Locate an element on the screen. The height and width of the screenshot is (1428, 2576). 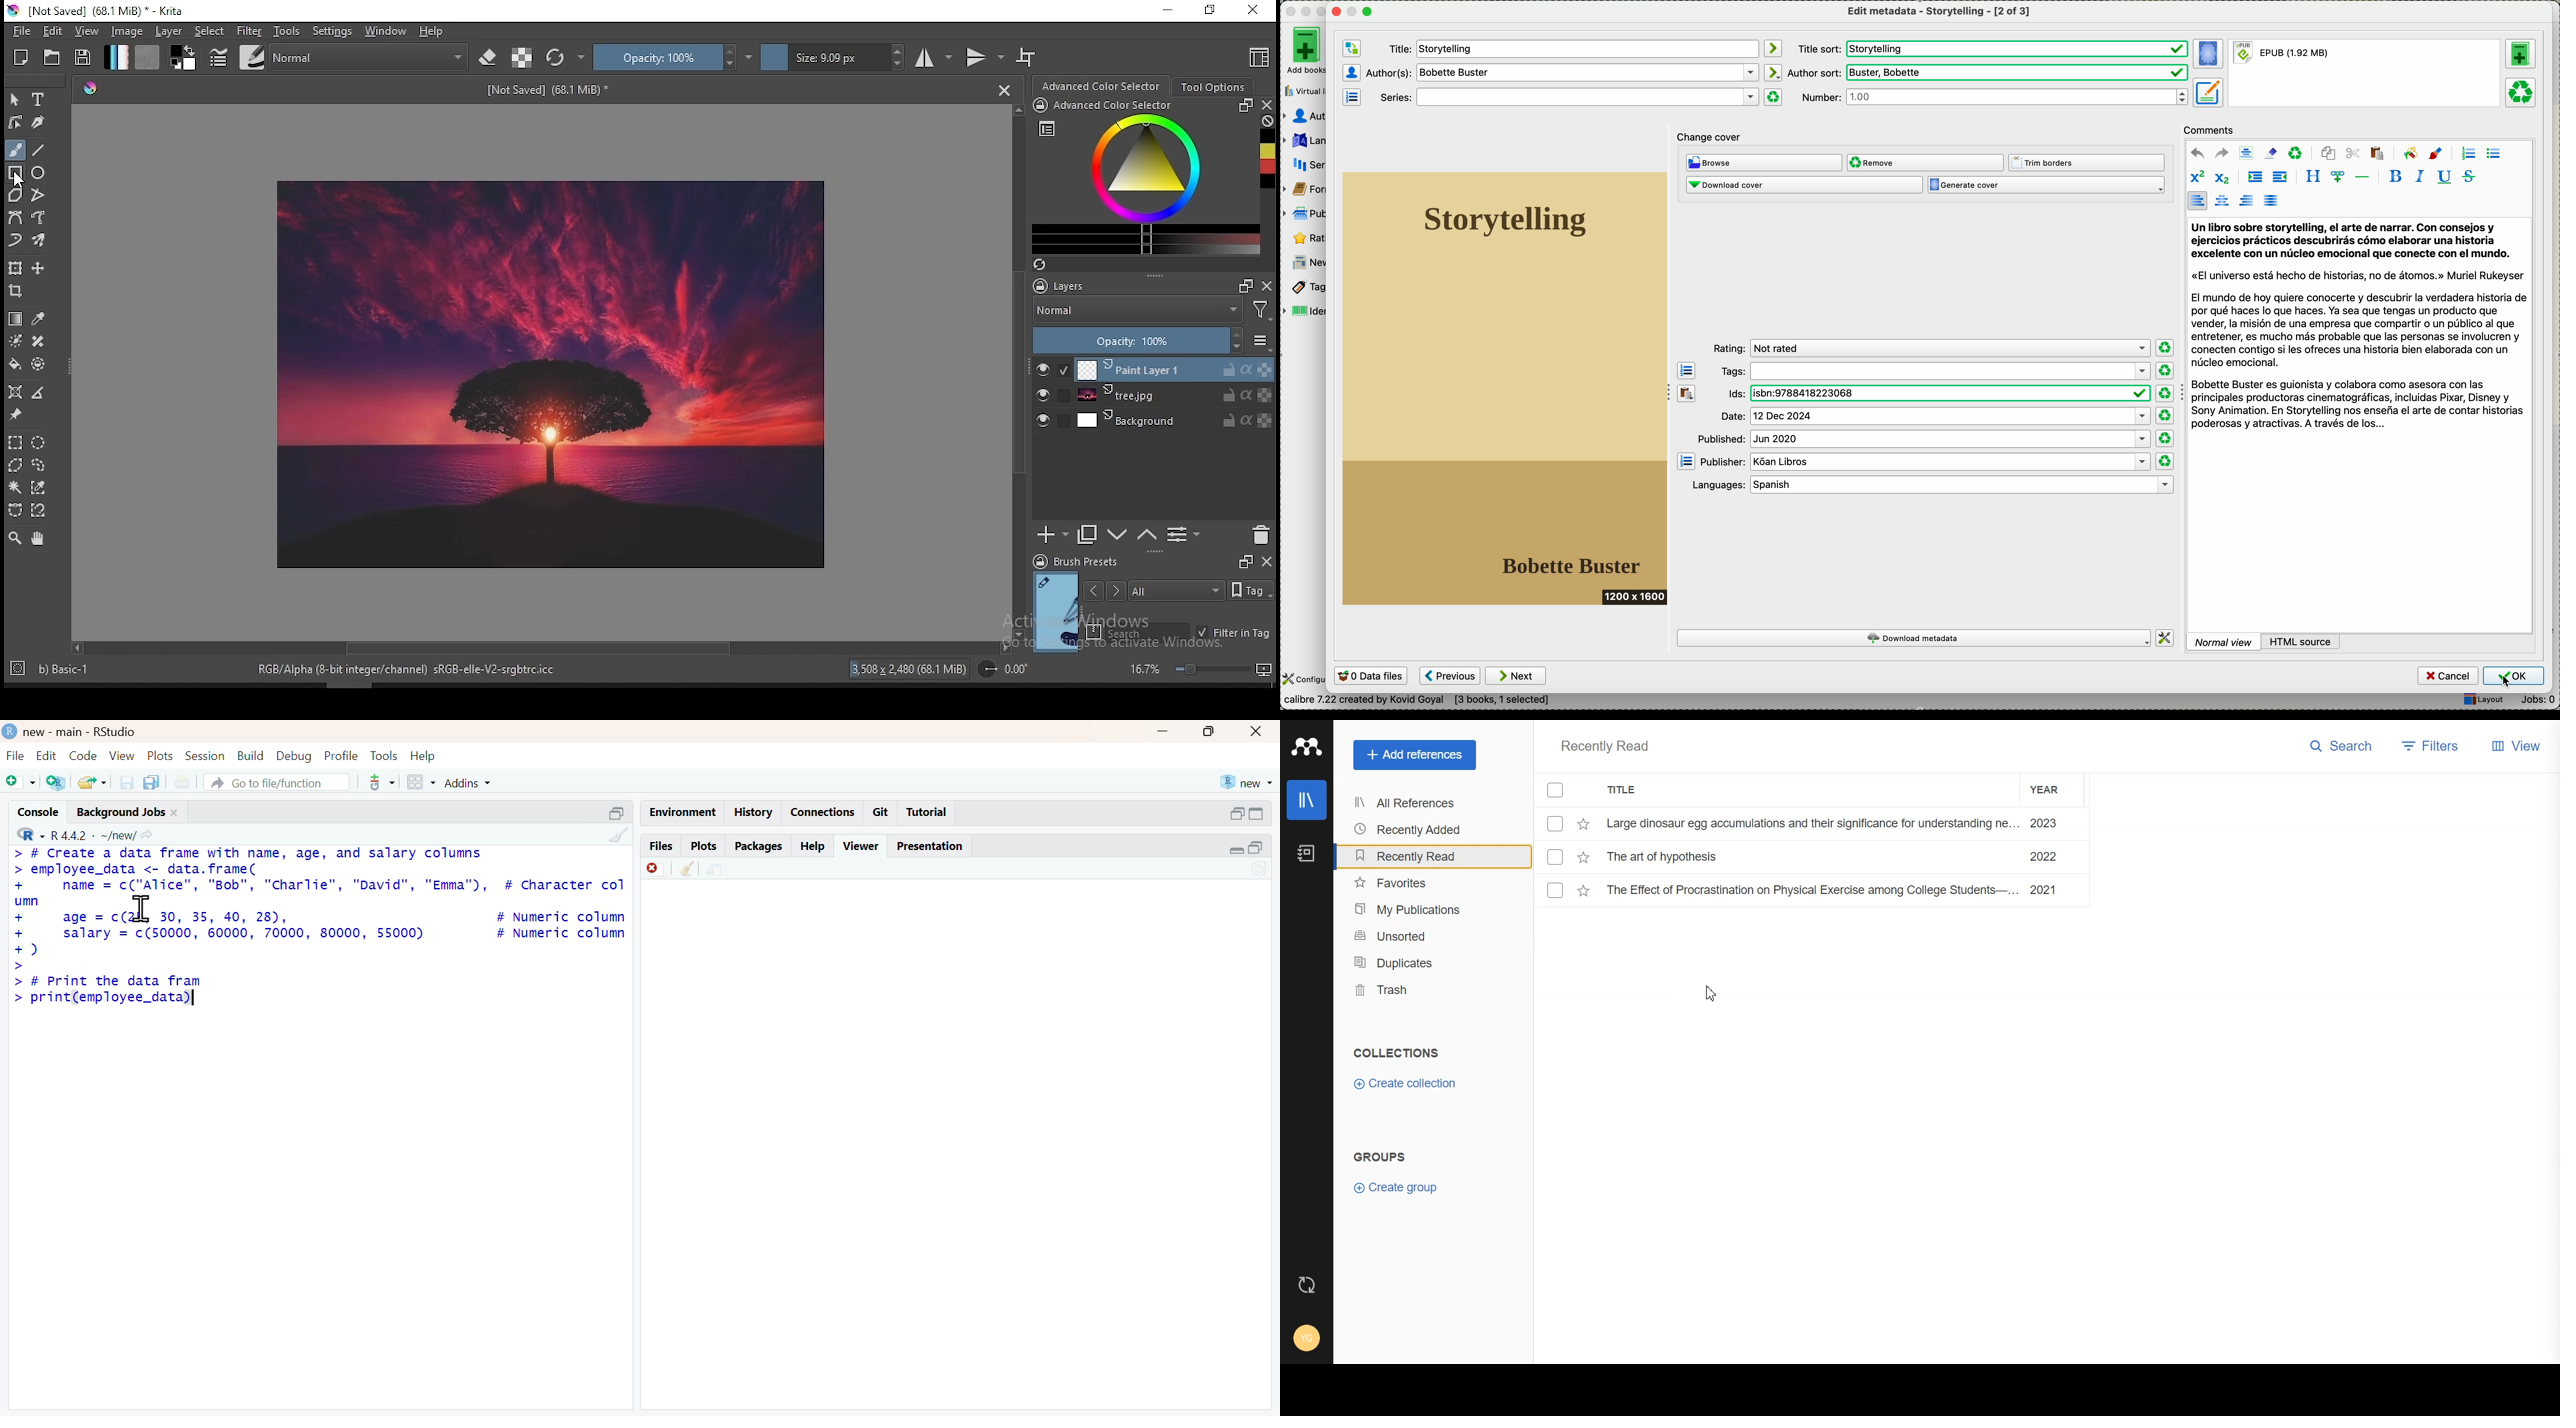
tags is located at coordinates (1936, 371).